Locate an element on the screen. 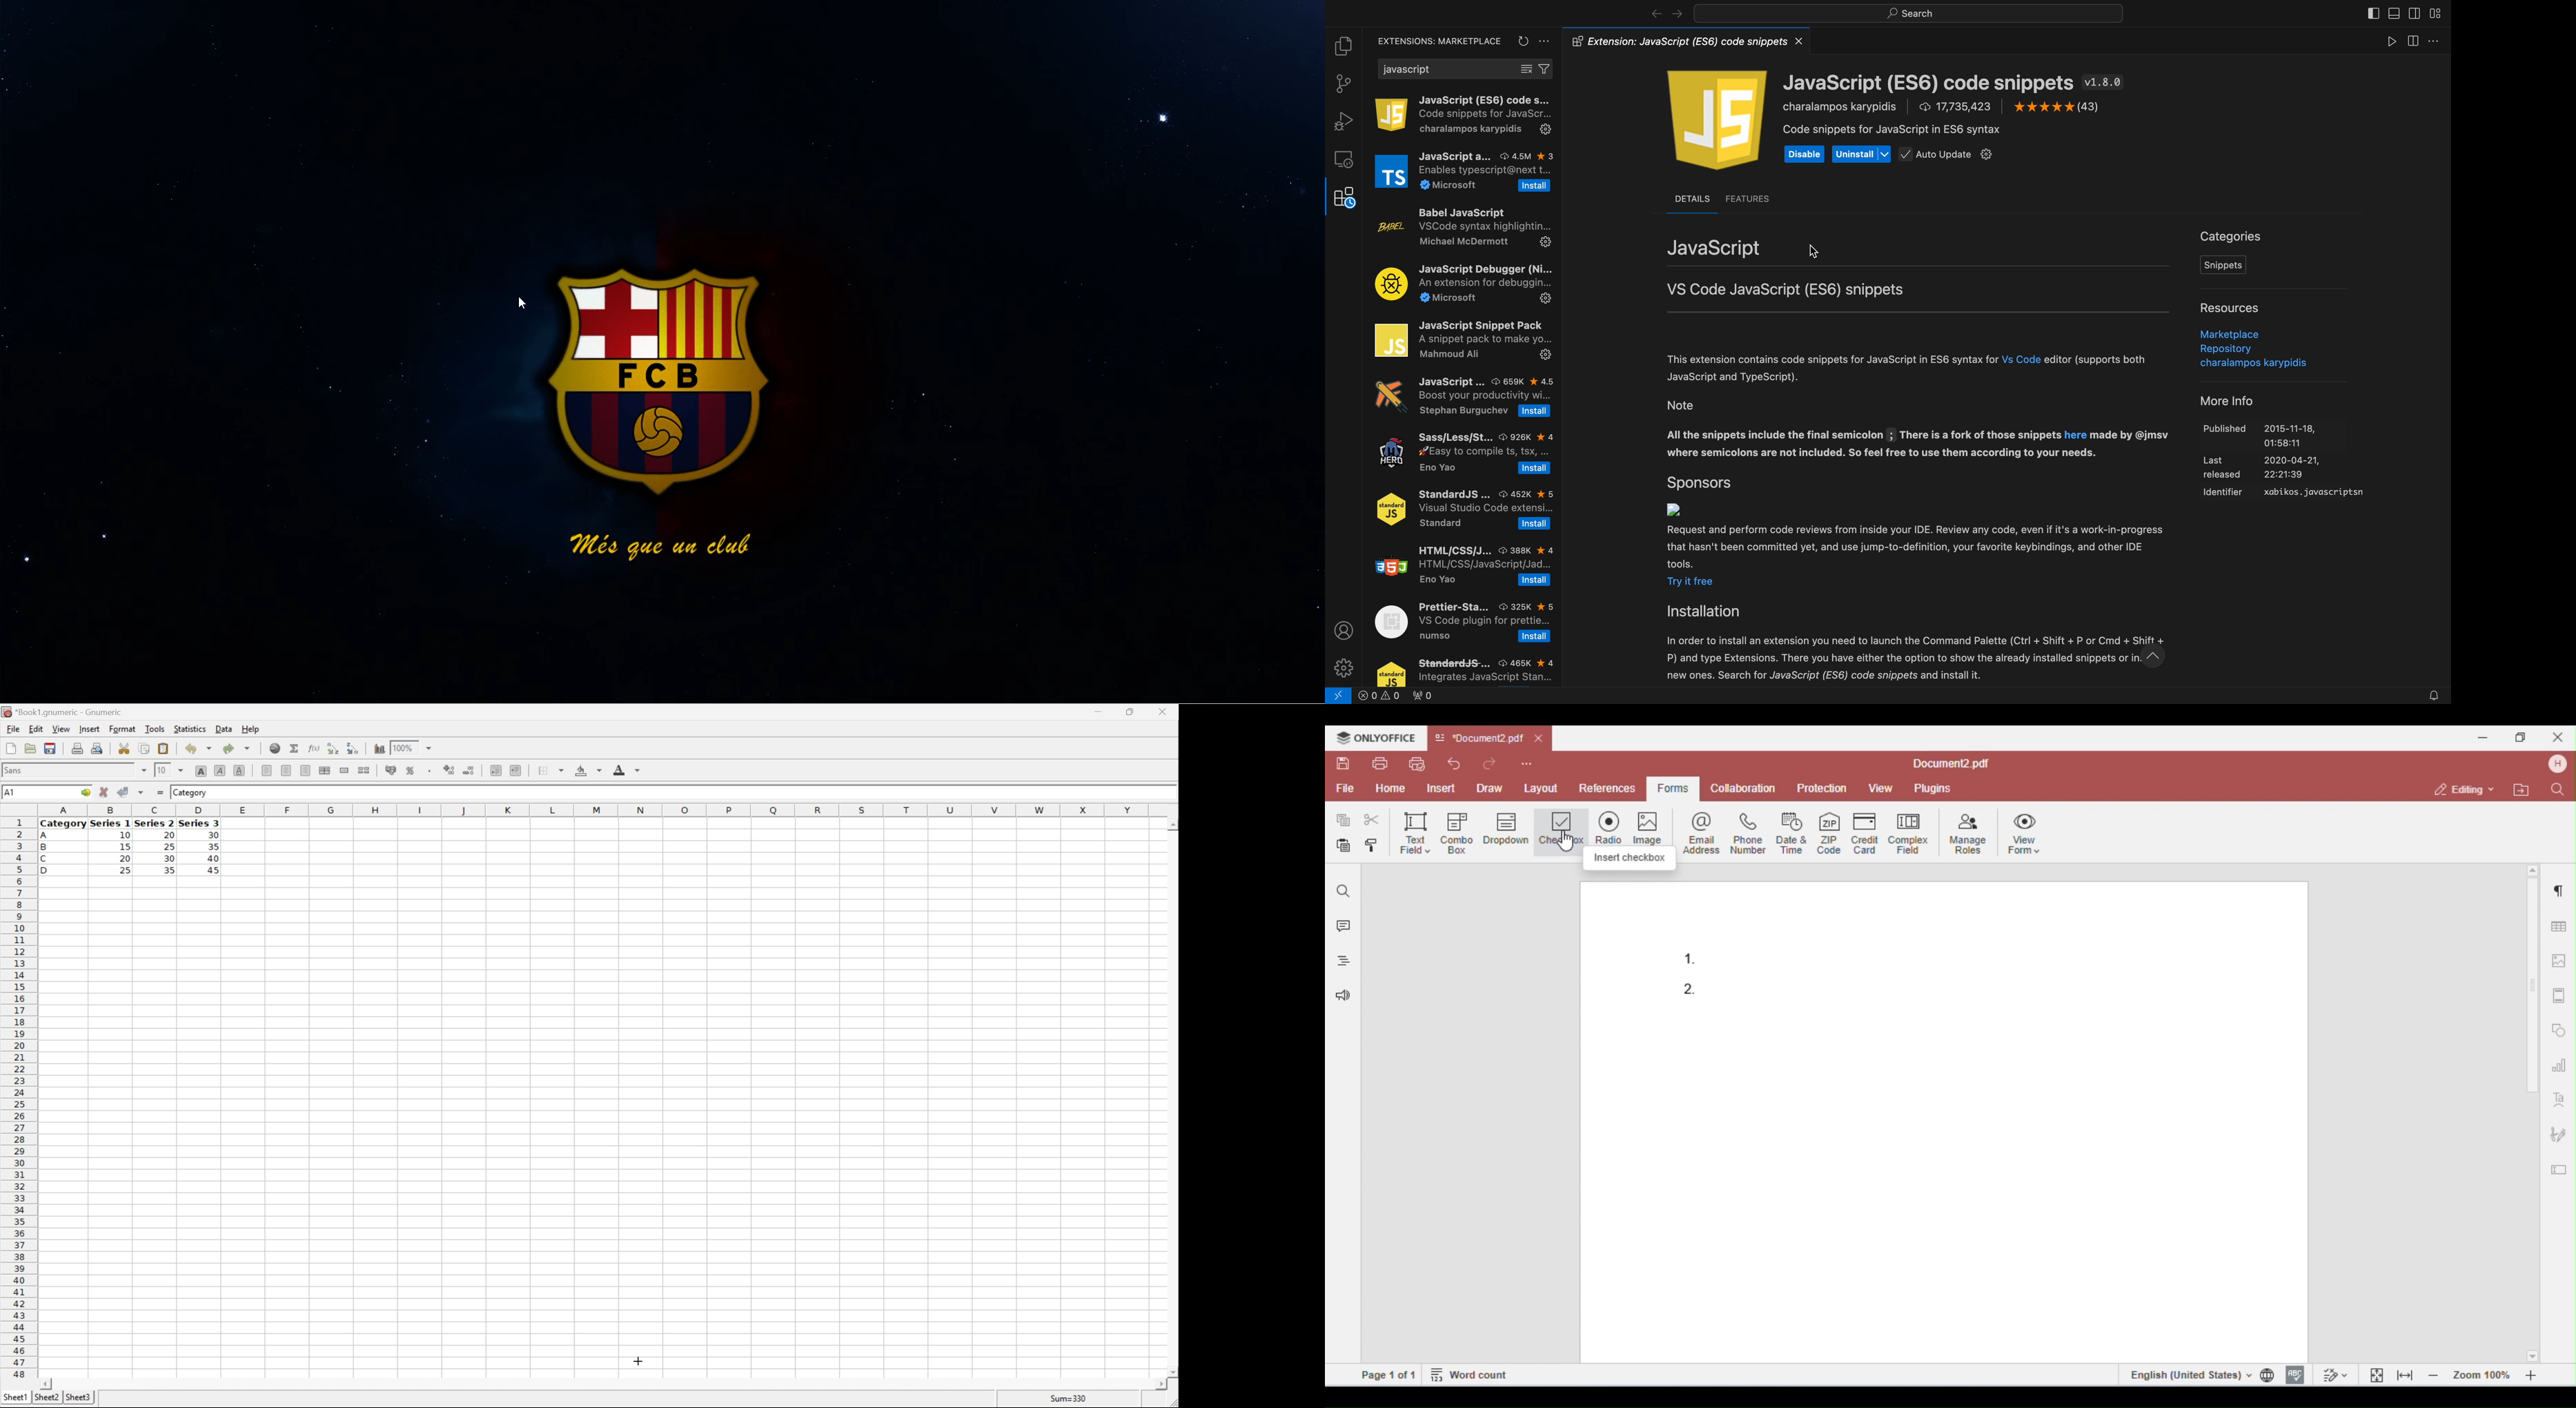 The height and width of the screenshot is (1428, 2576). Column names is located at coordinates (597, 812).